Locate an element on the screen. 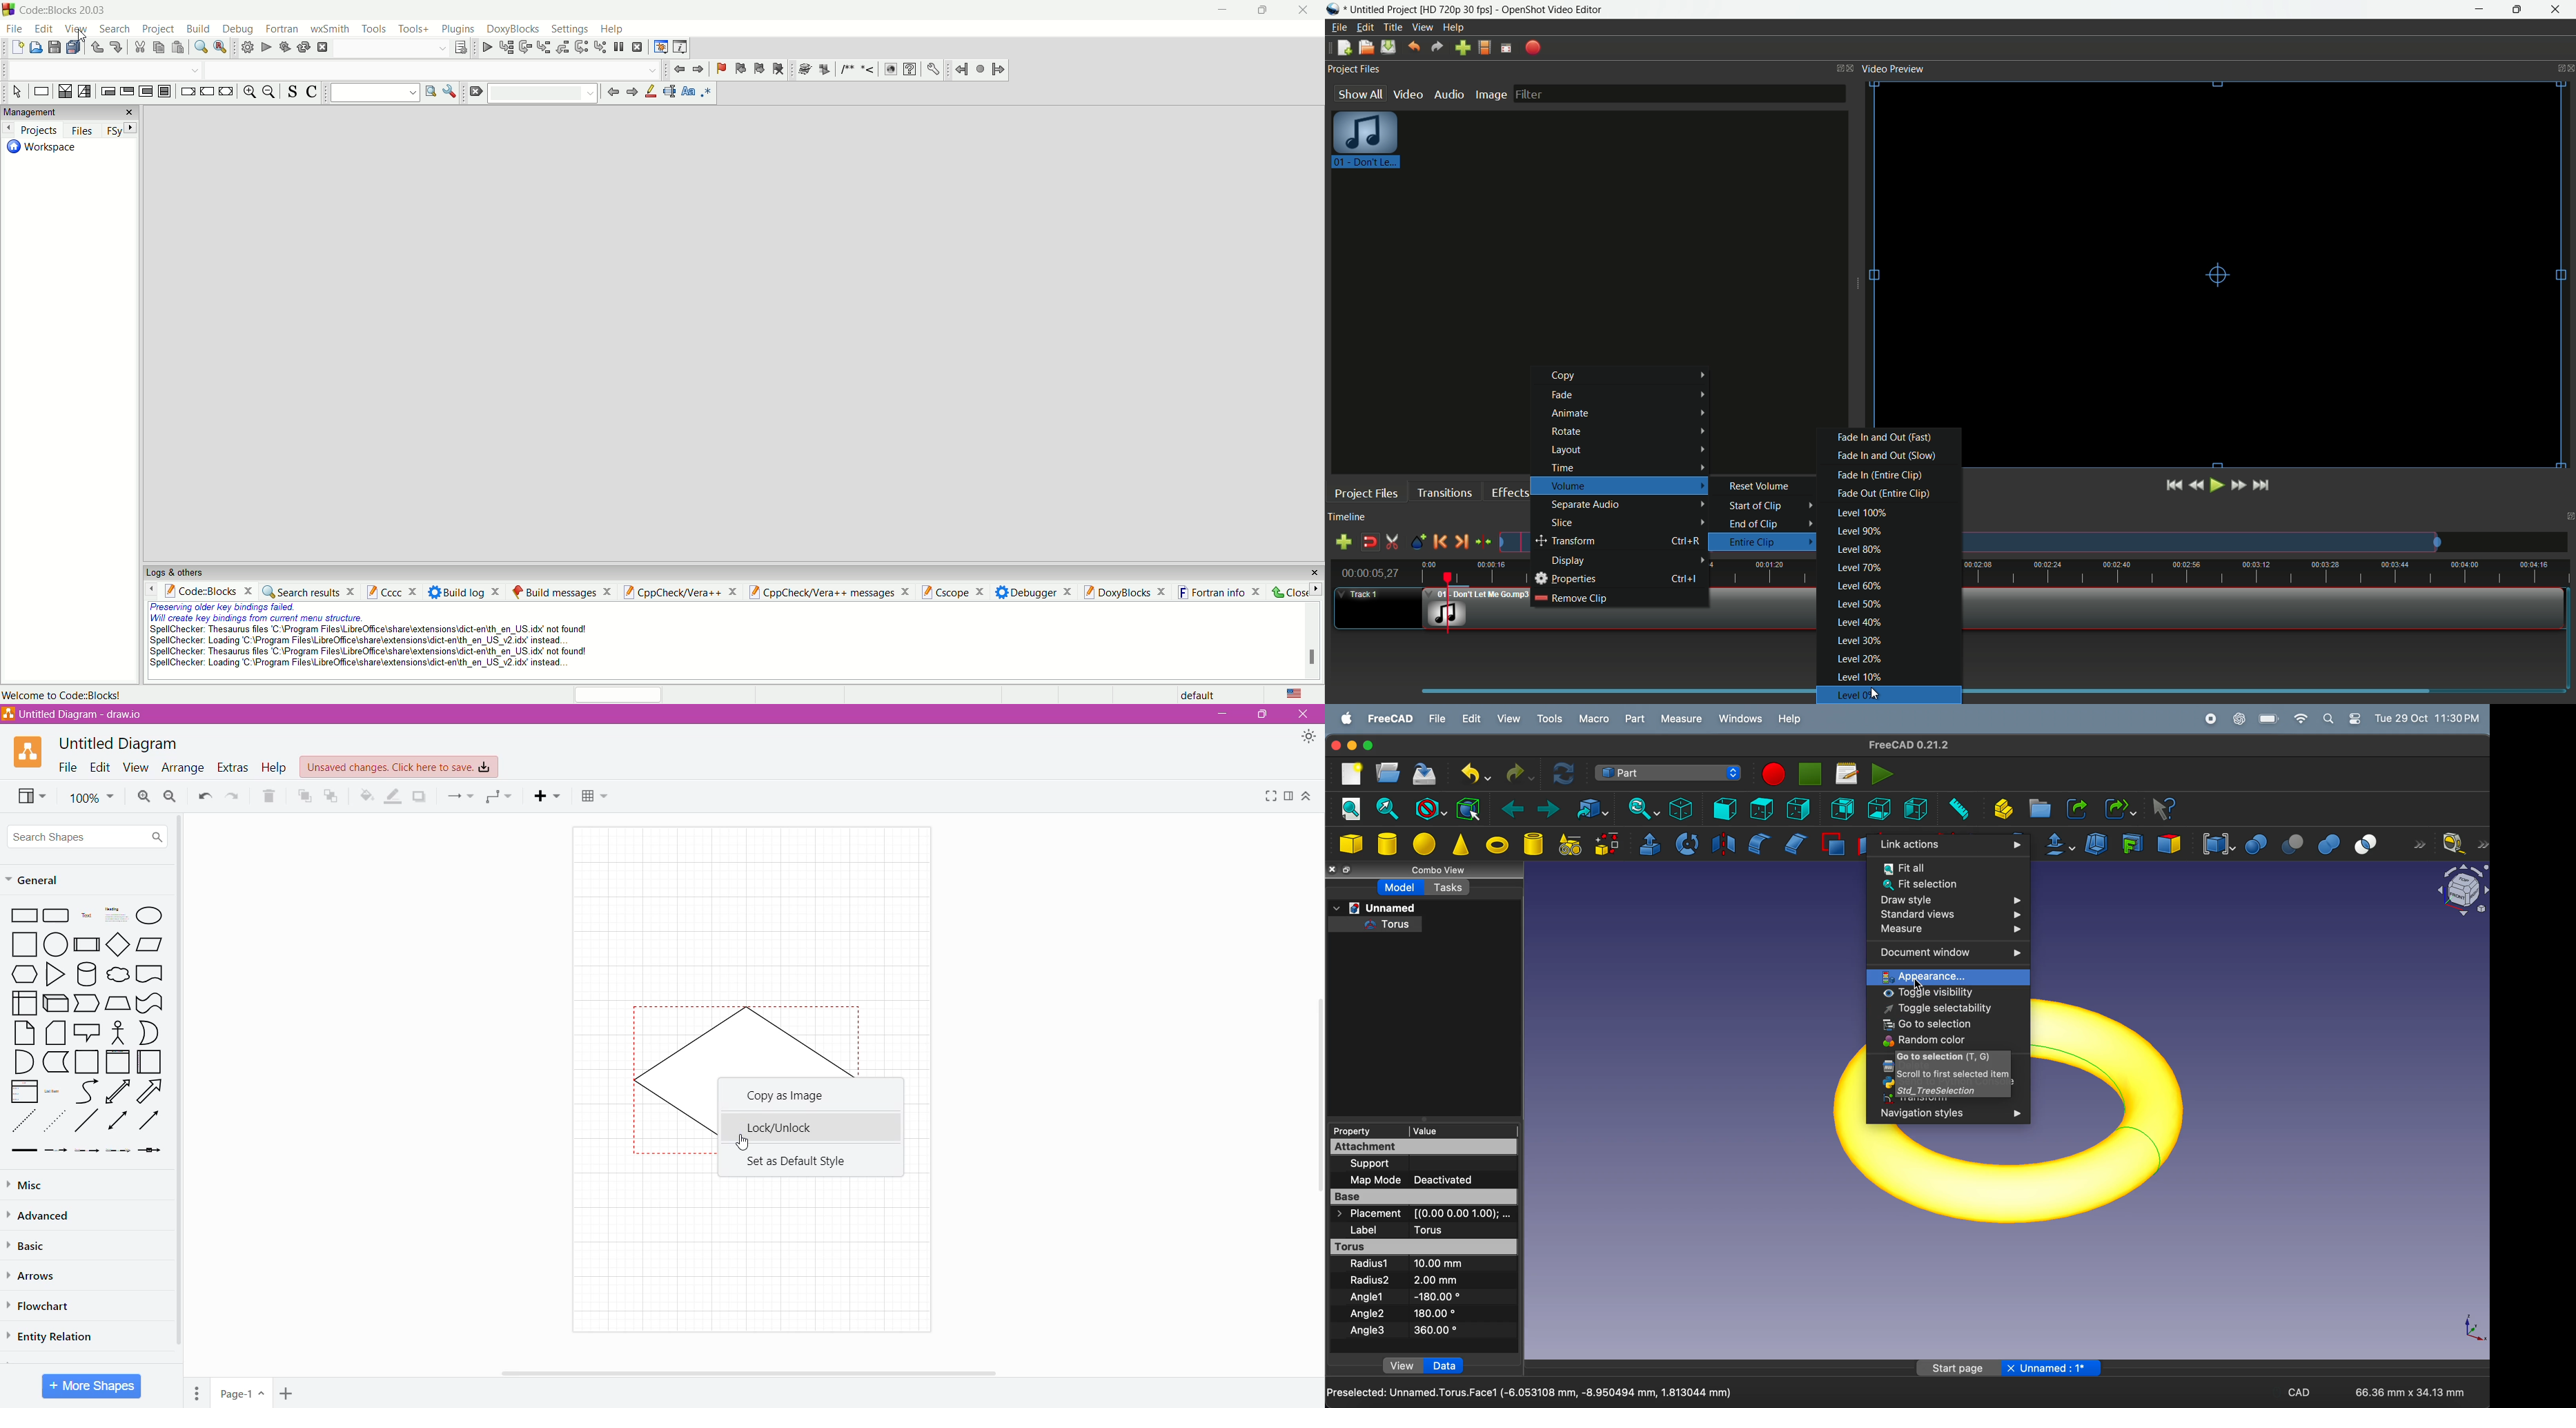 This screenshot has width=2576, height=1428. Help is located at coordinates (274, 768).